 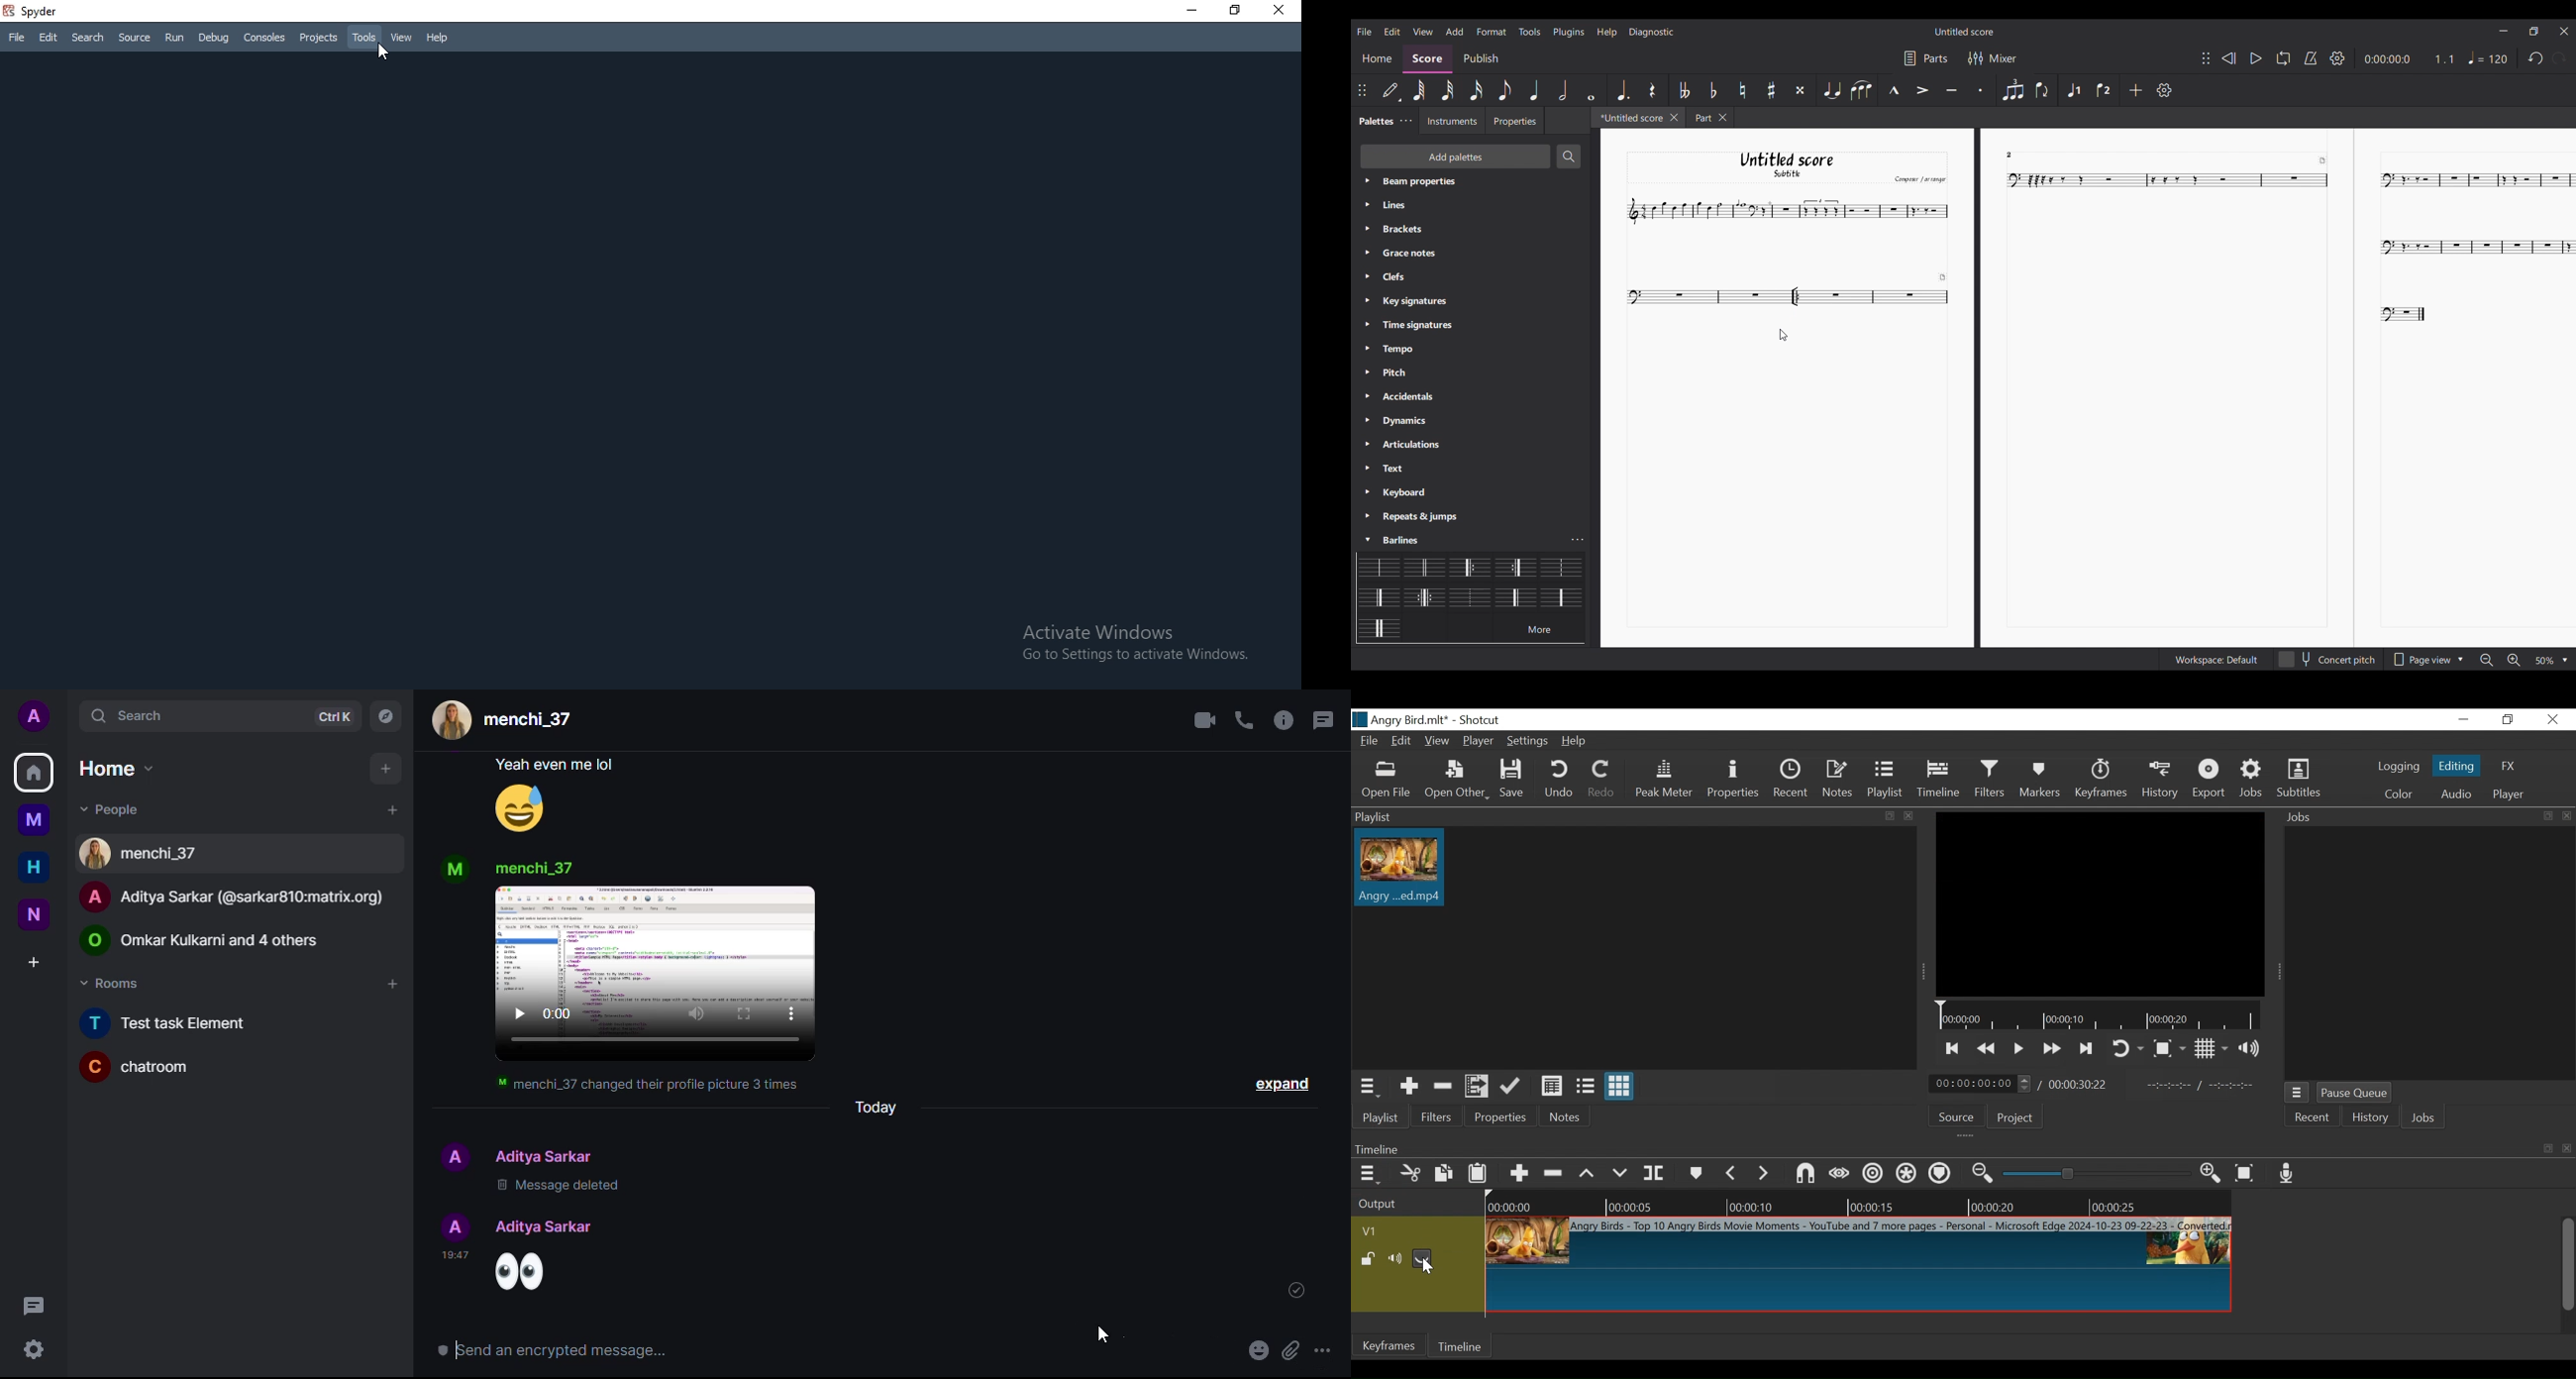 I want to click on info, so click(x=1282, y=721).